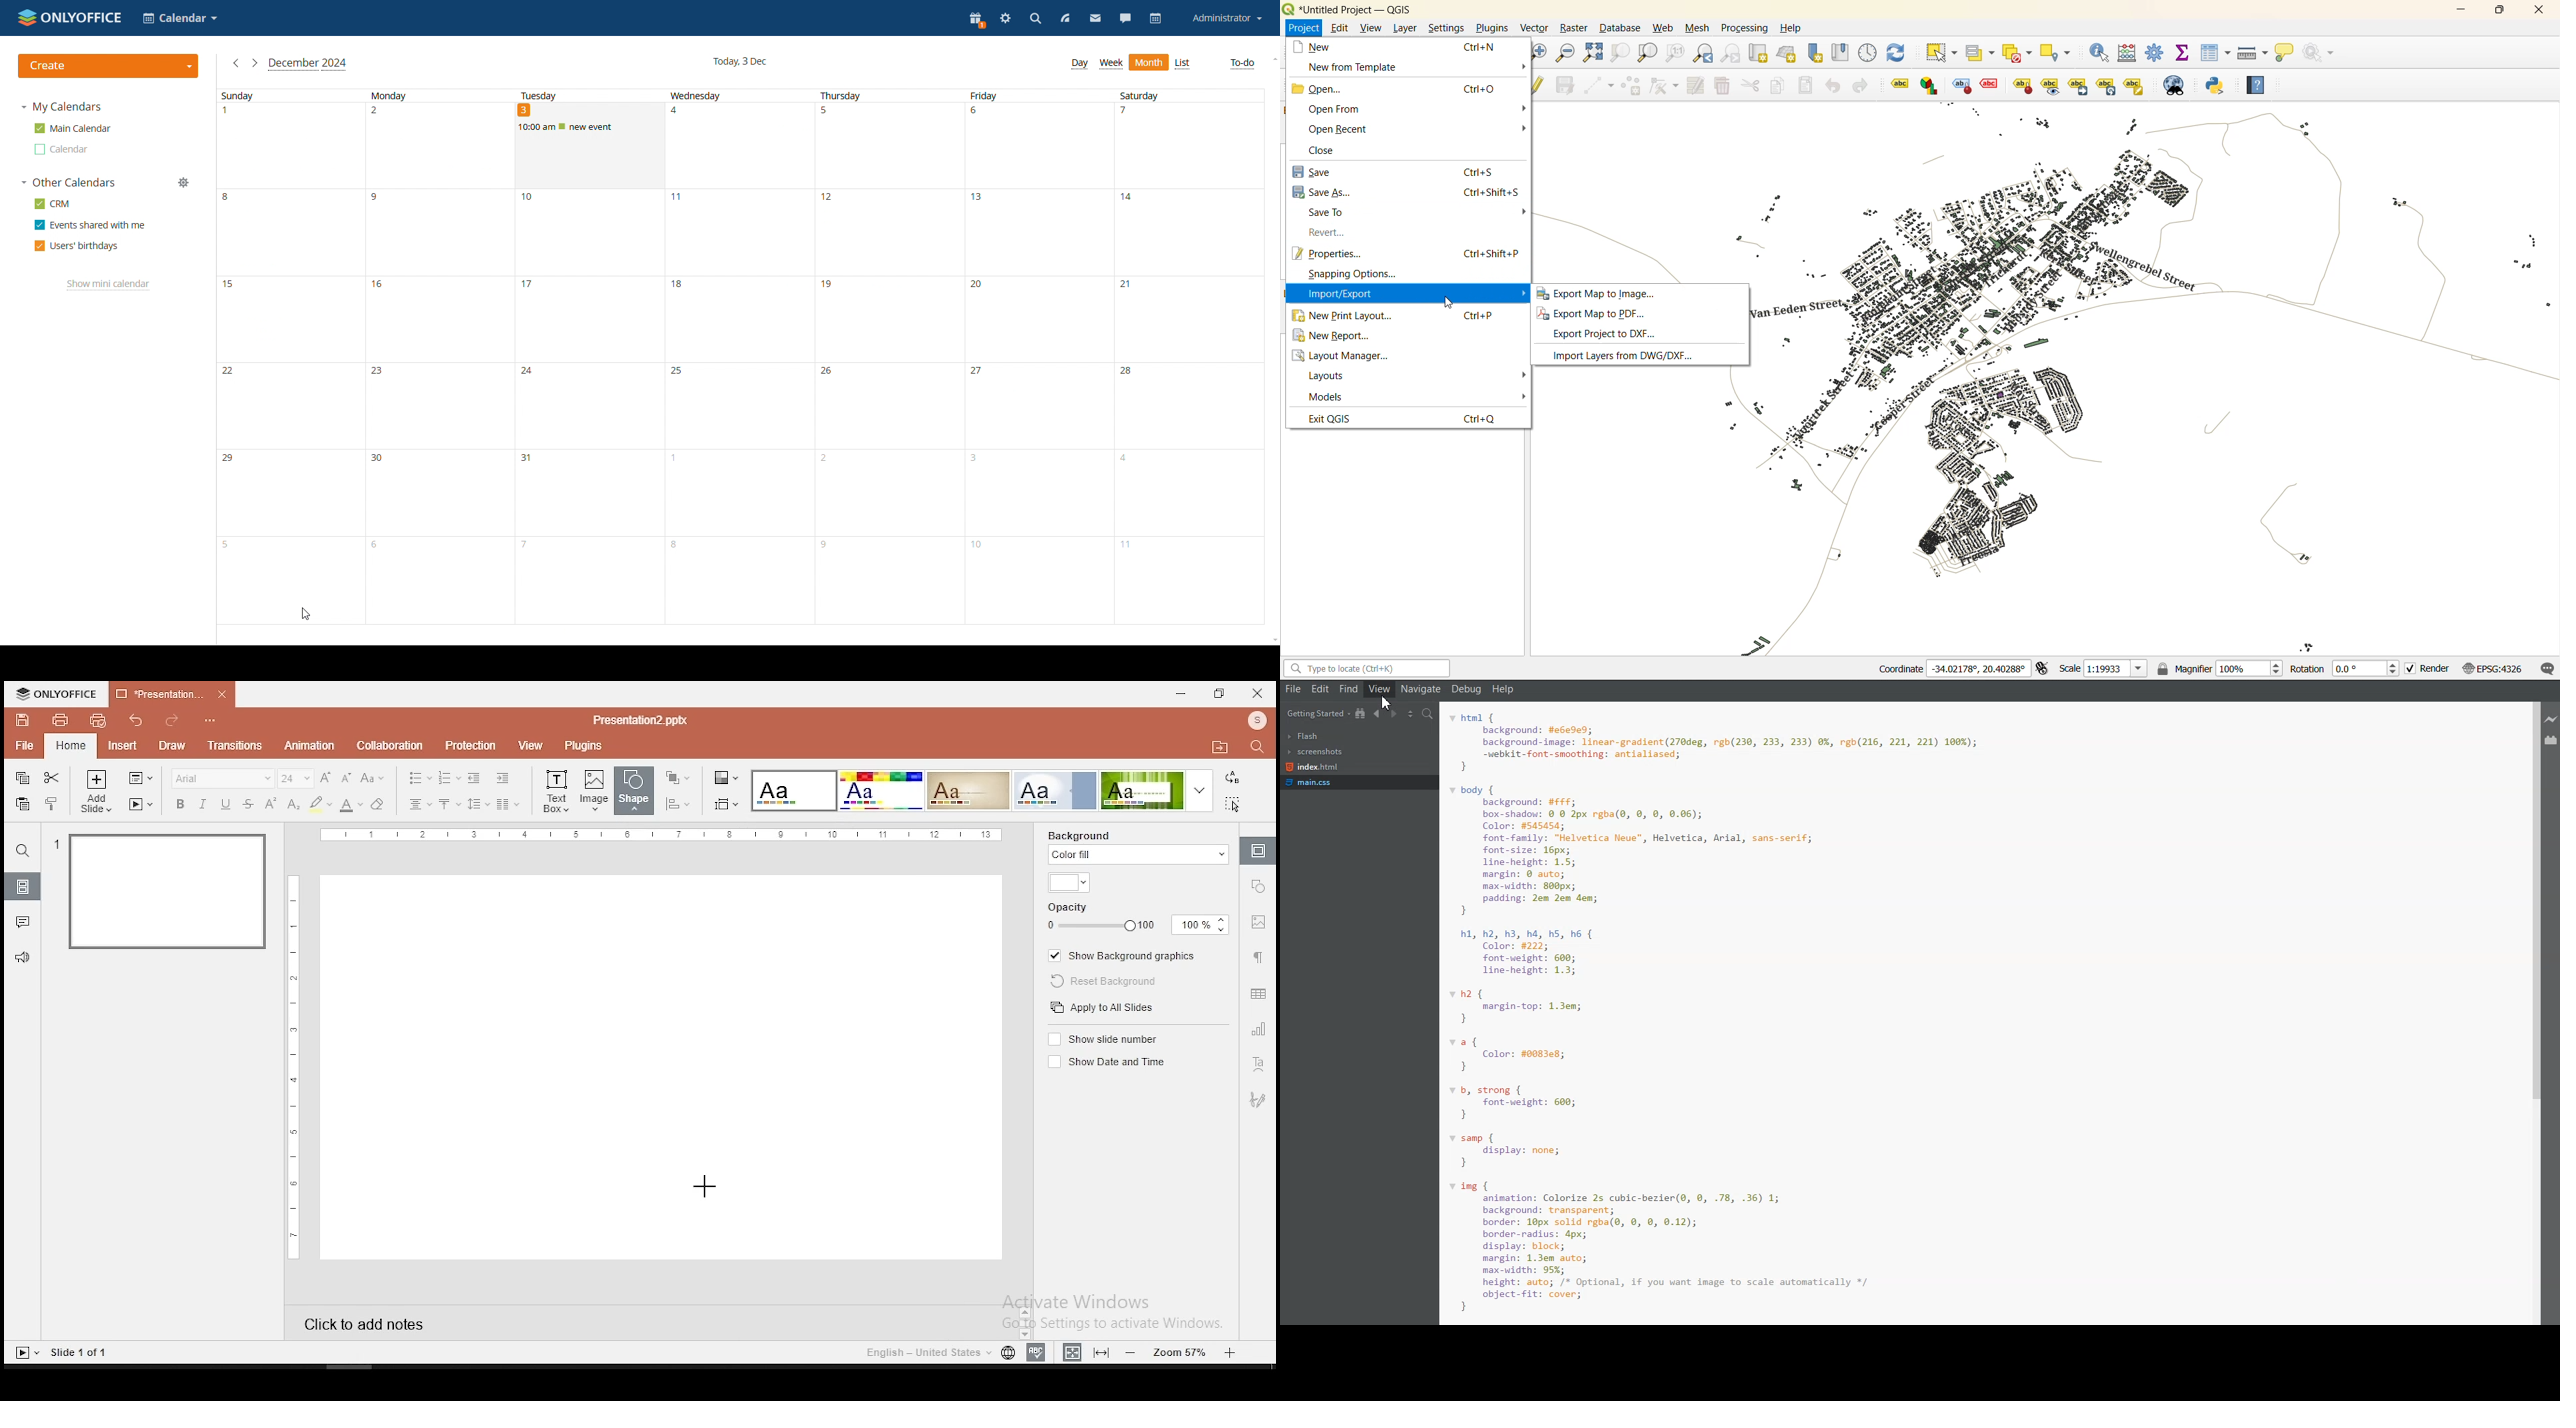  Describe the element at coordinates (1339, 128) in the screenshot. I see `open recent` at that location.